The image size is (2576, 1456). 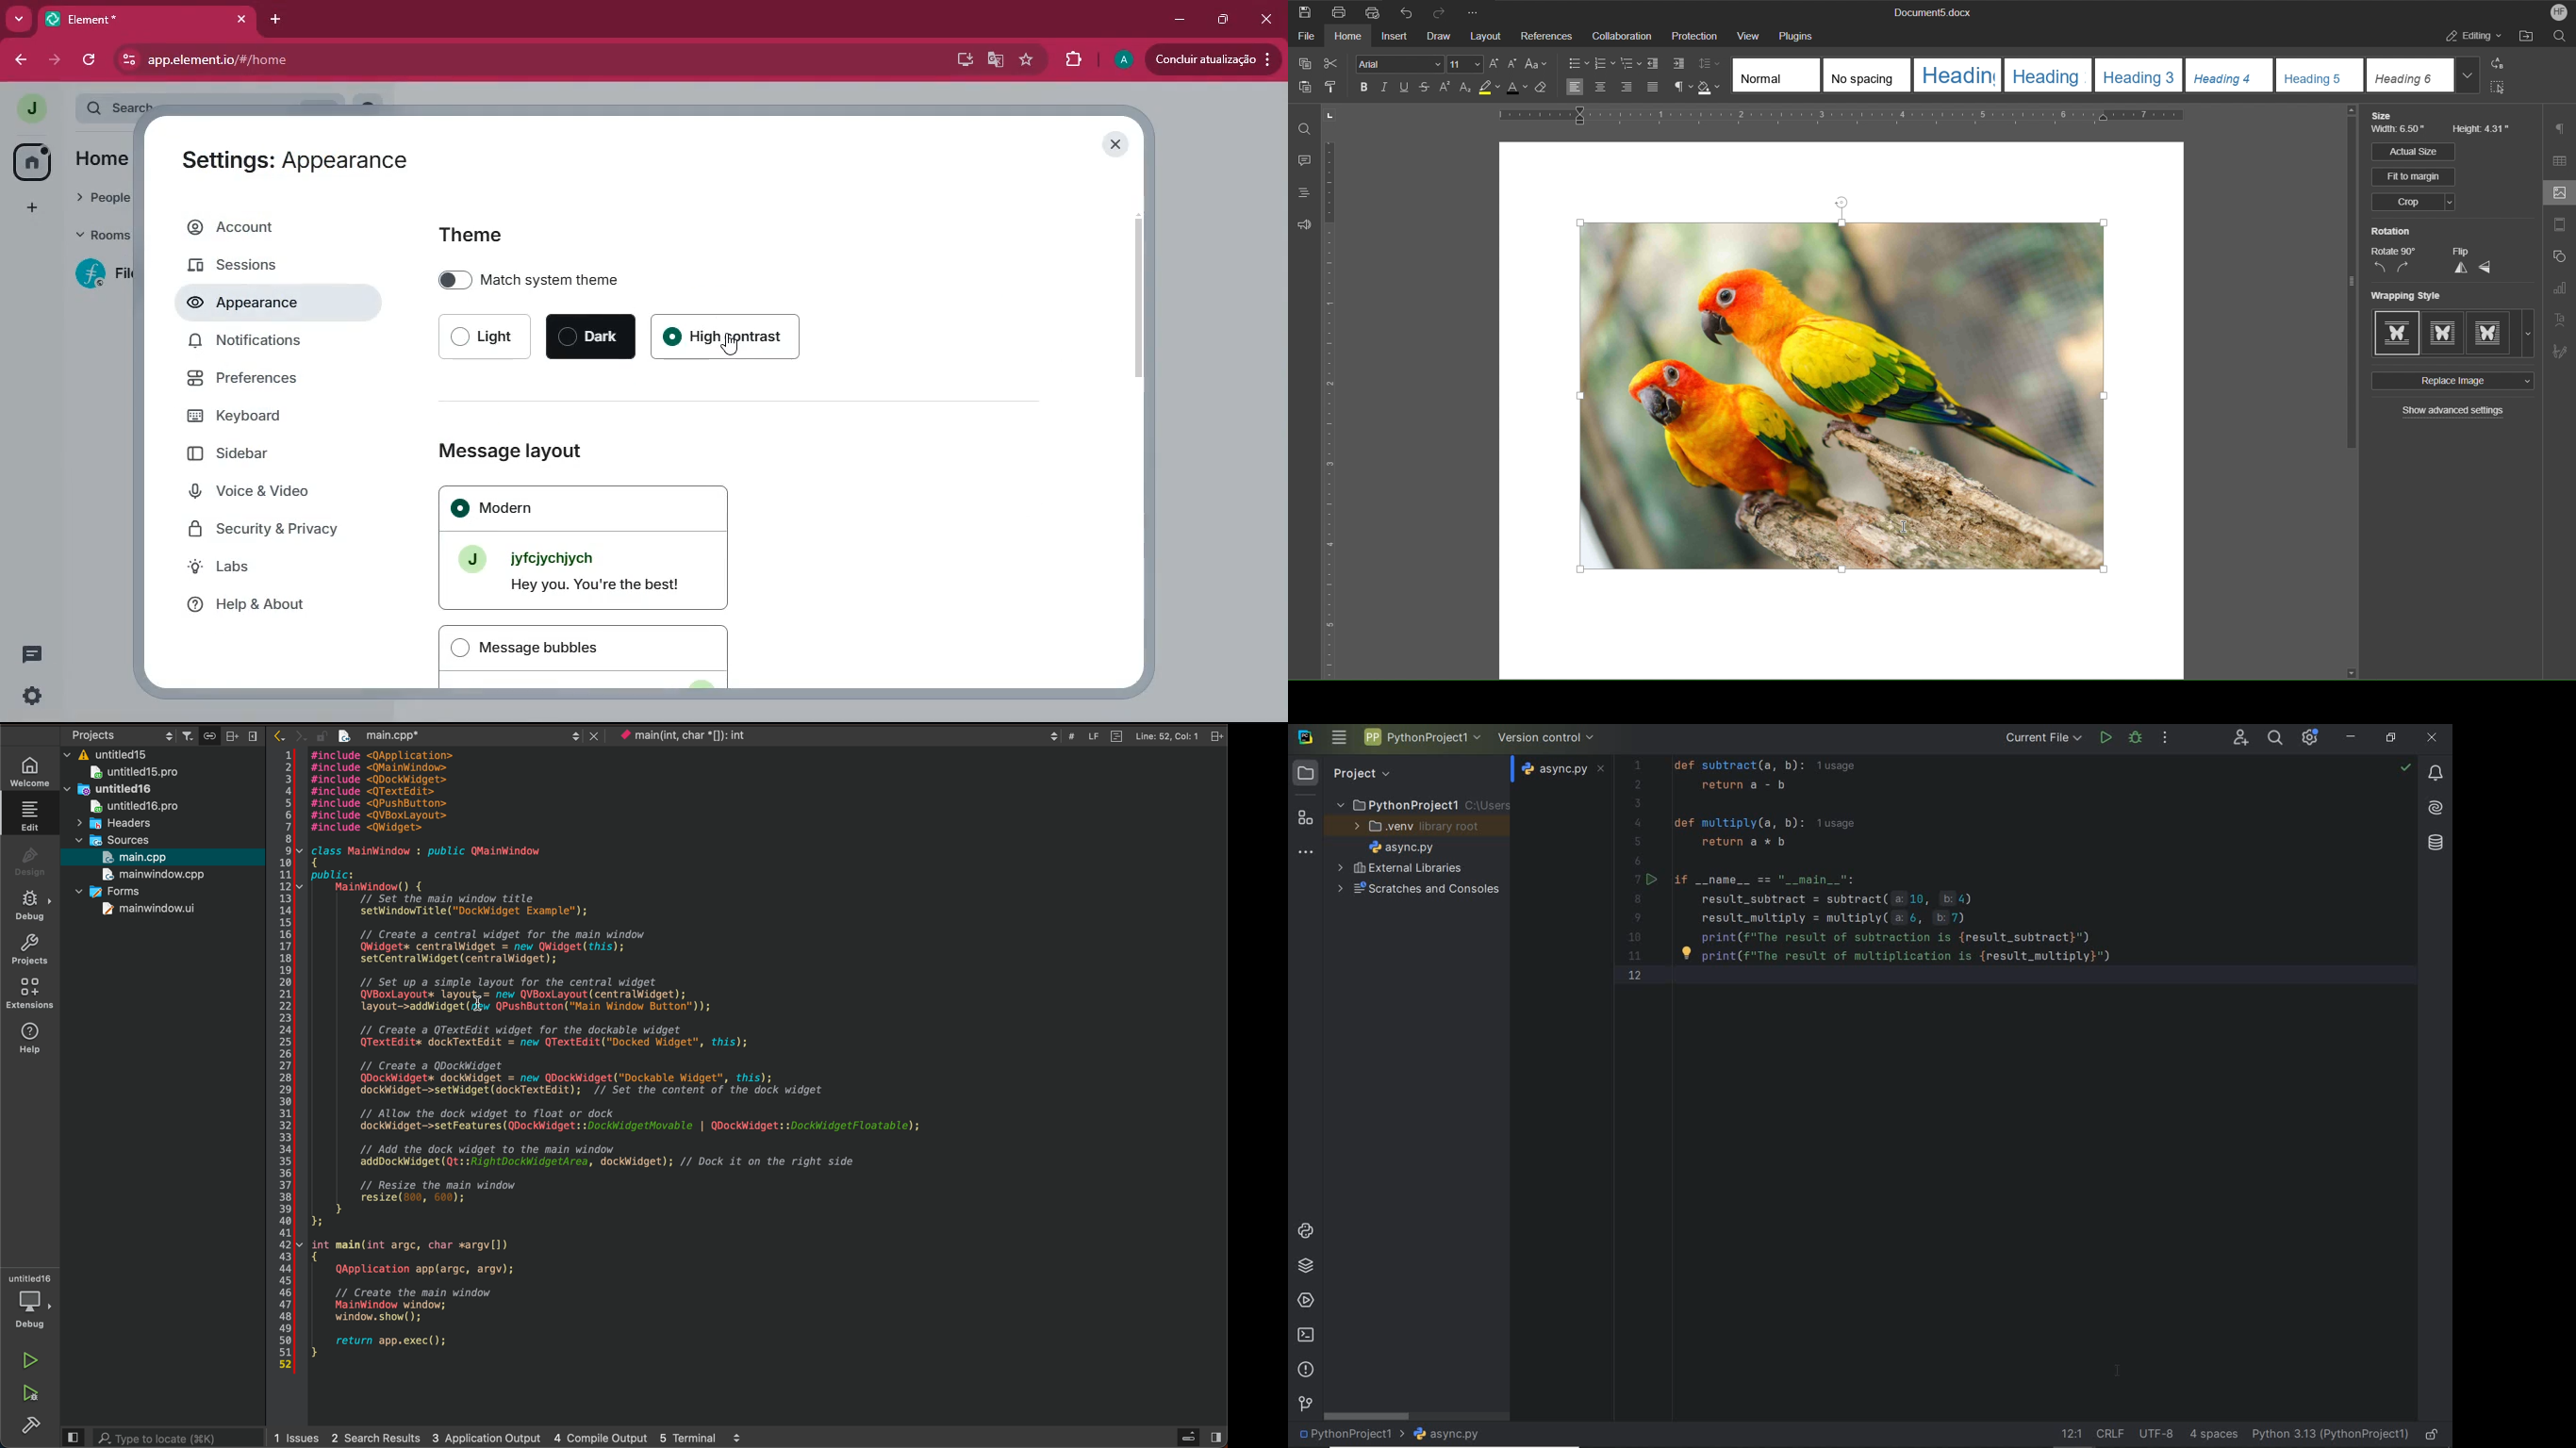 What do you see at coordinates (2560, 349) in the screenshot?
I see `Signature` at bounding box center [2560, 349].